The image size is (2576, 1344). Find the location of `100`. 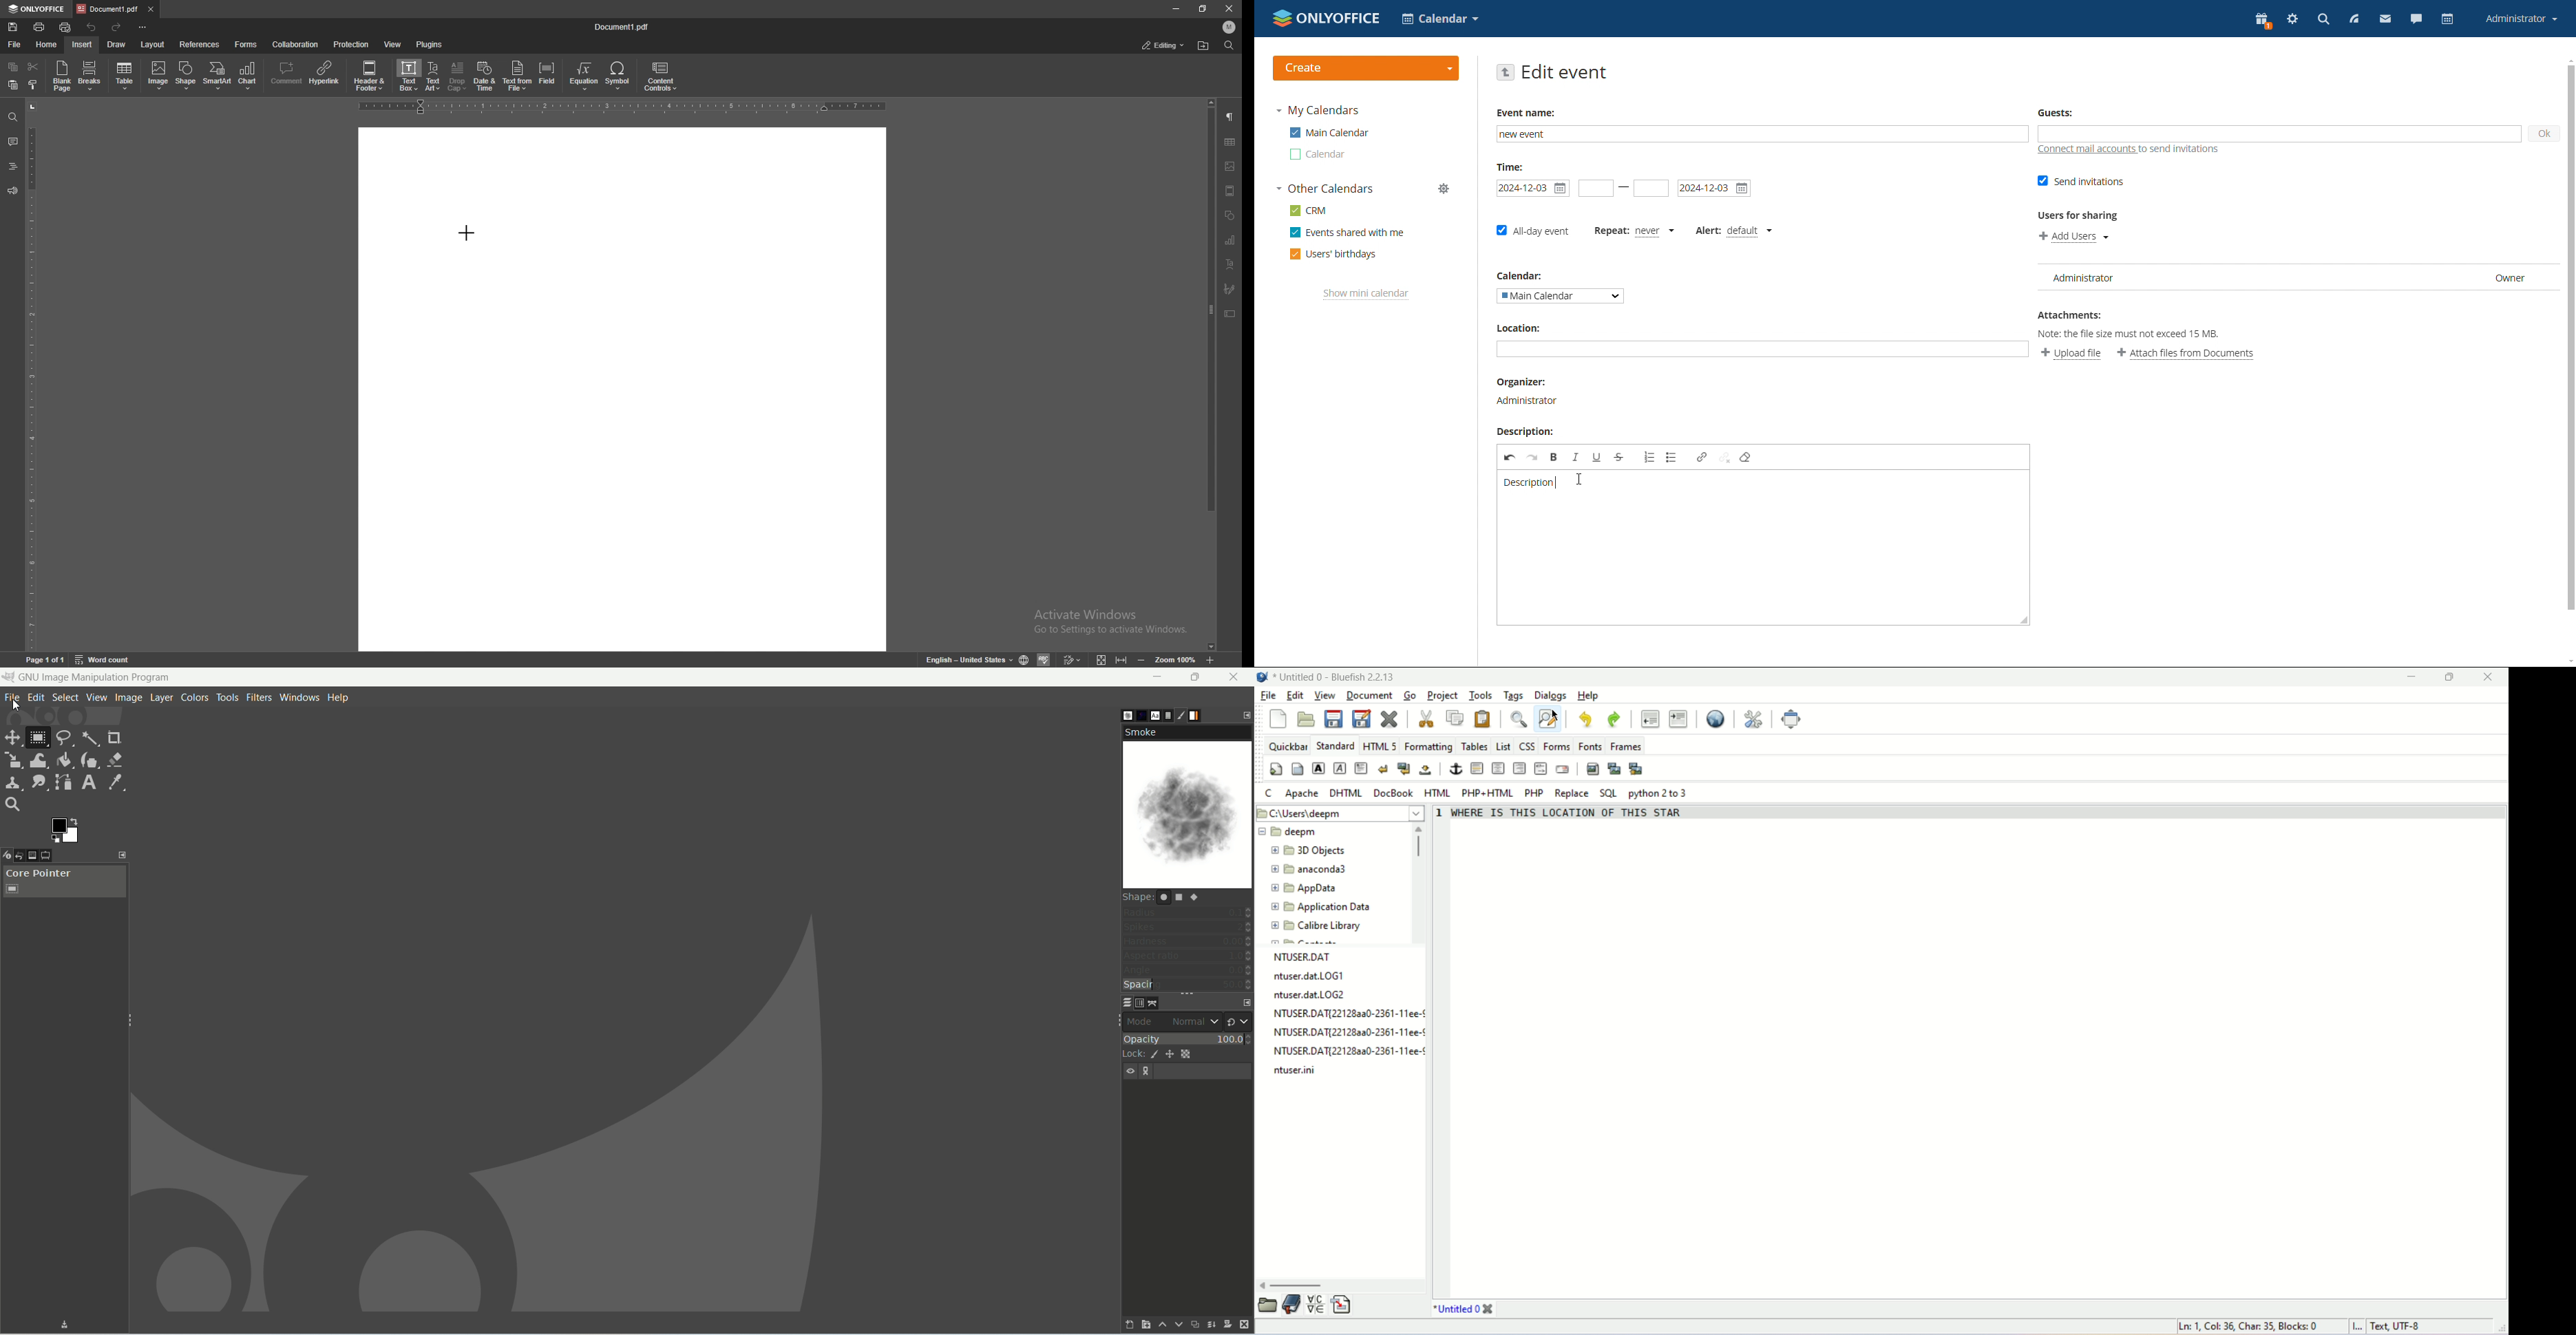

100 is located at coordinates (1229, 1040).